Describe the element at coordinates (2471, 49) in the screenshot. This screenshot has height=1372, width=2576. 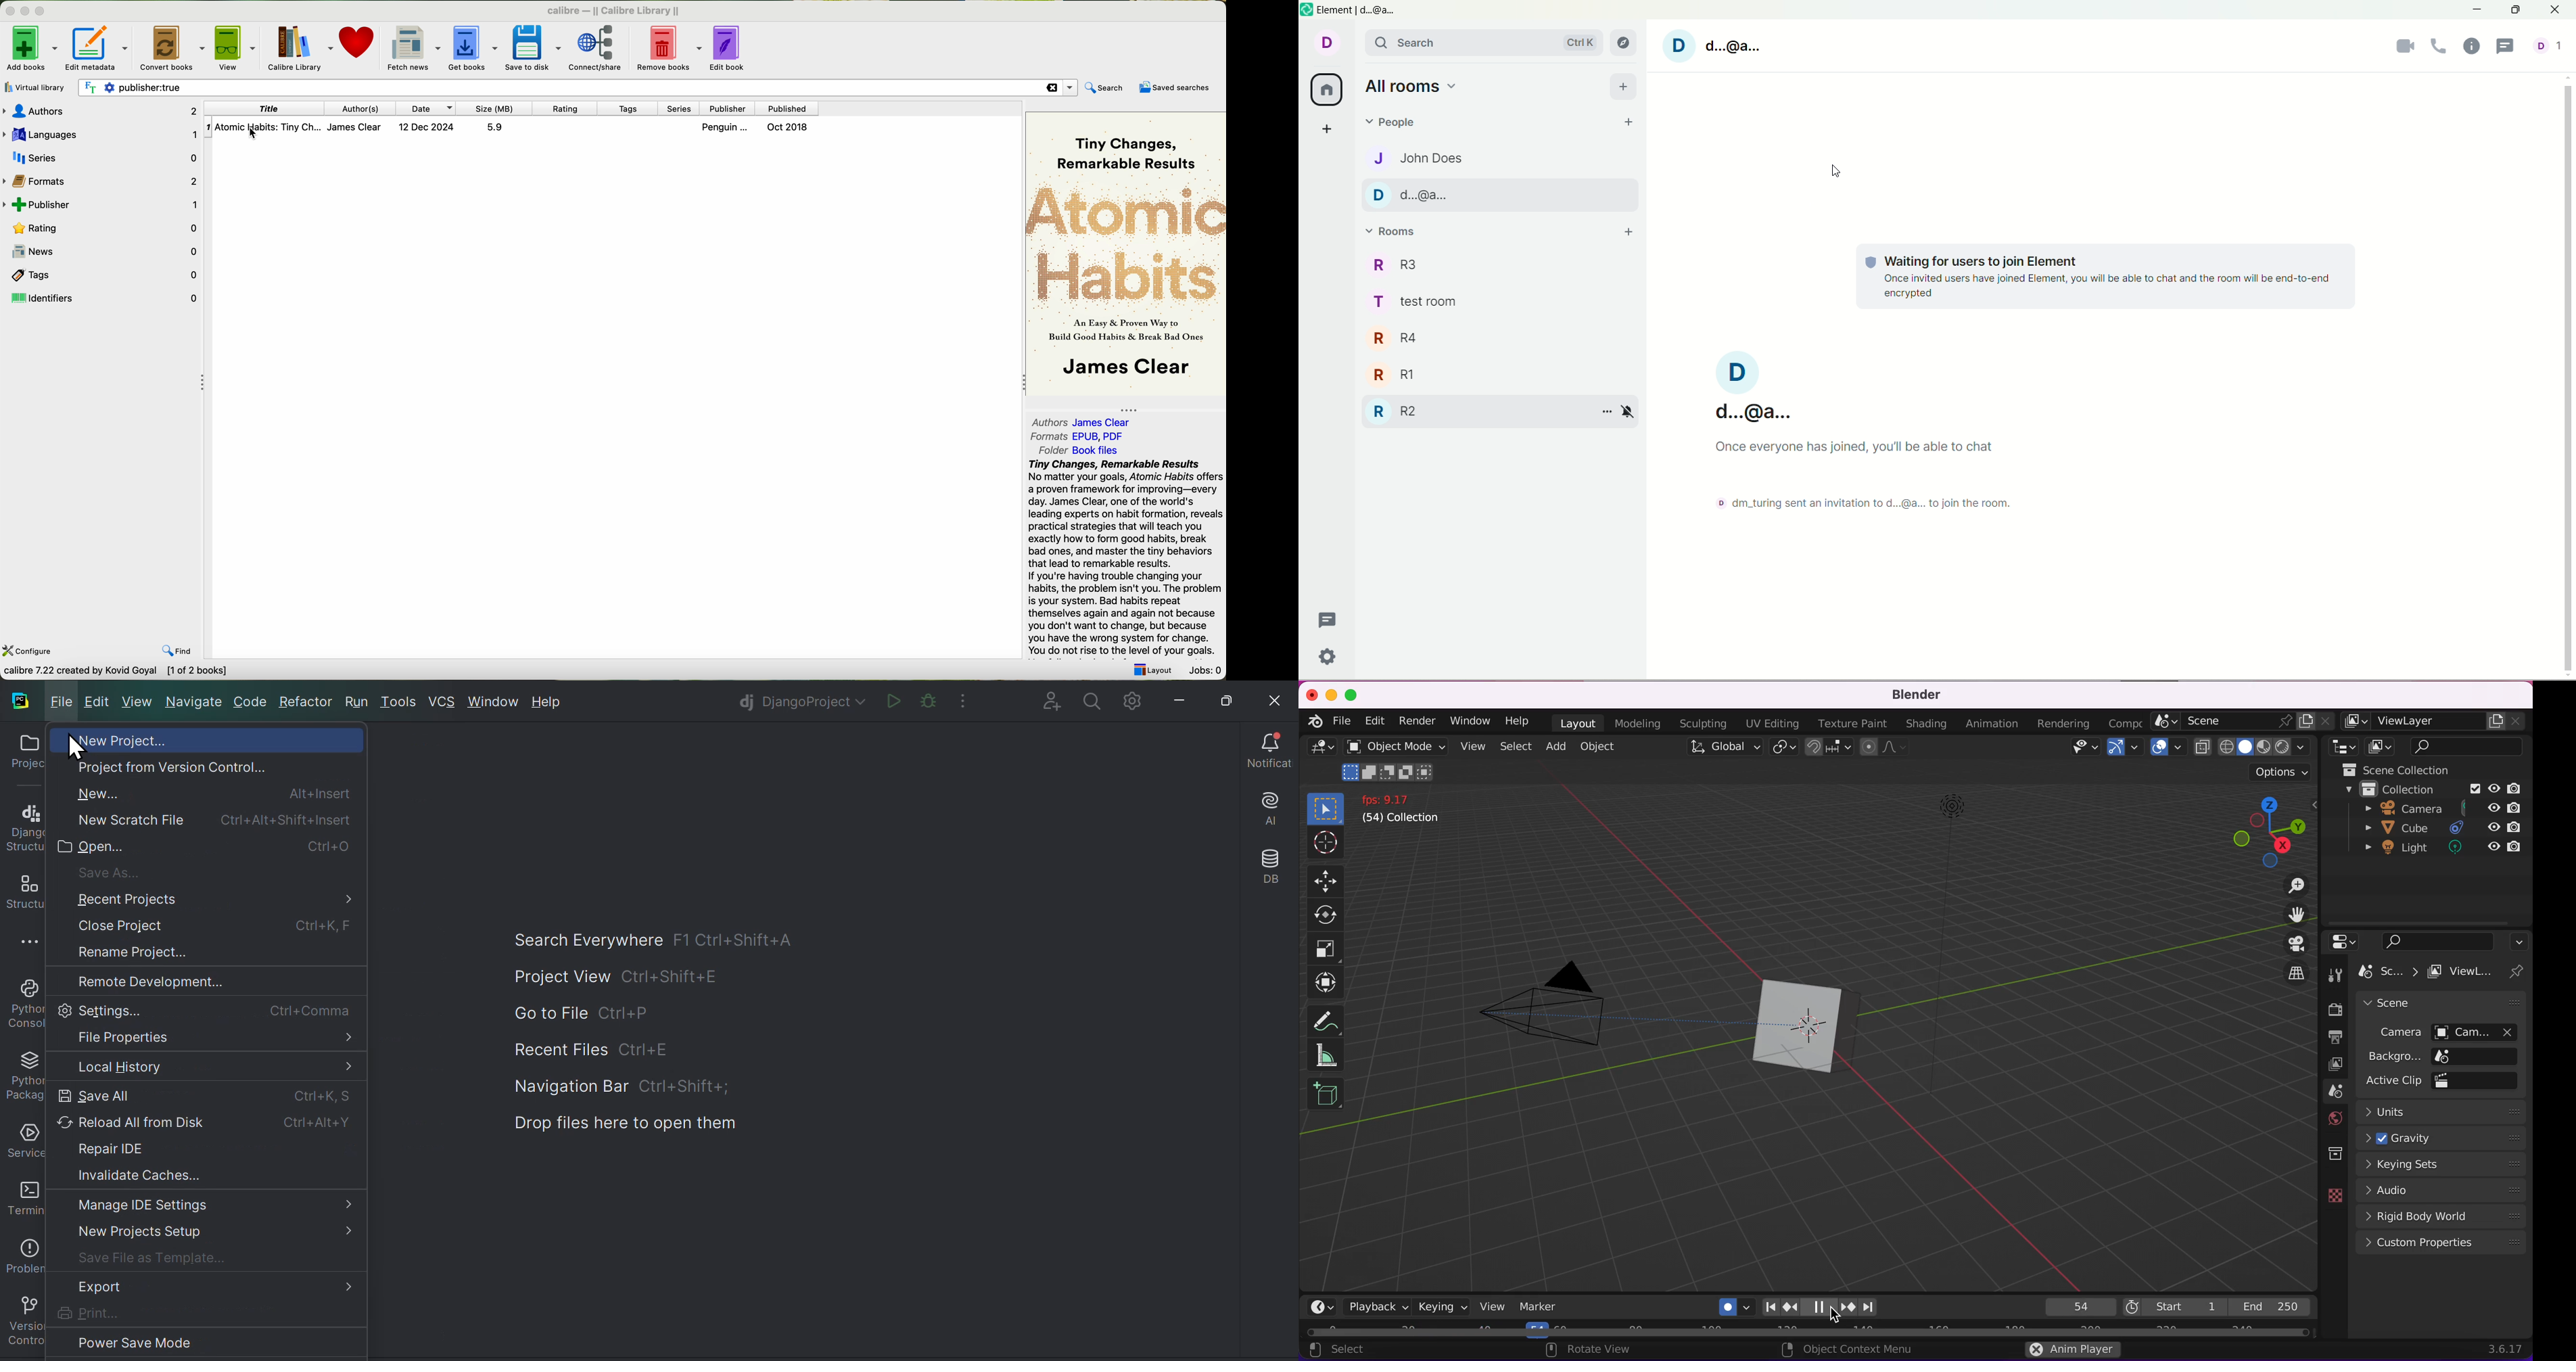
I see `room info` at that location.